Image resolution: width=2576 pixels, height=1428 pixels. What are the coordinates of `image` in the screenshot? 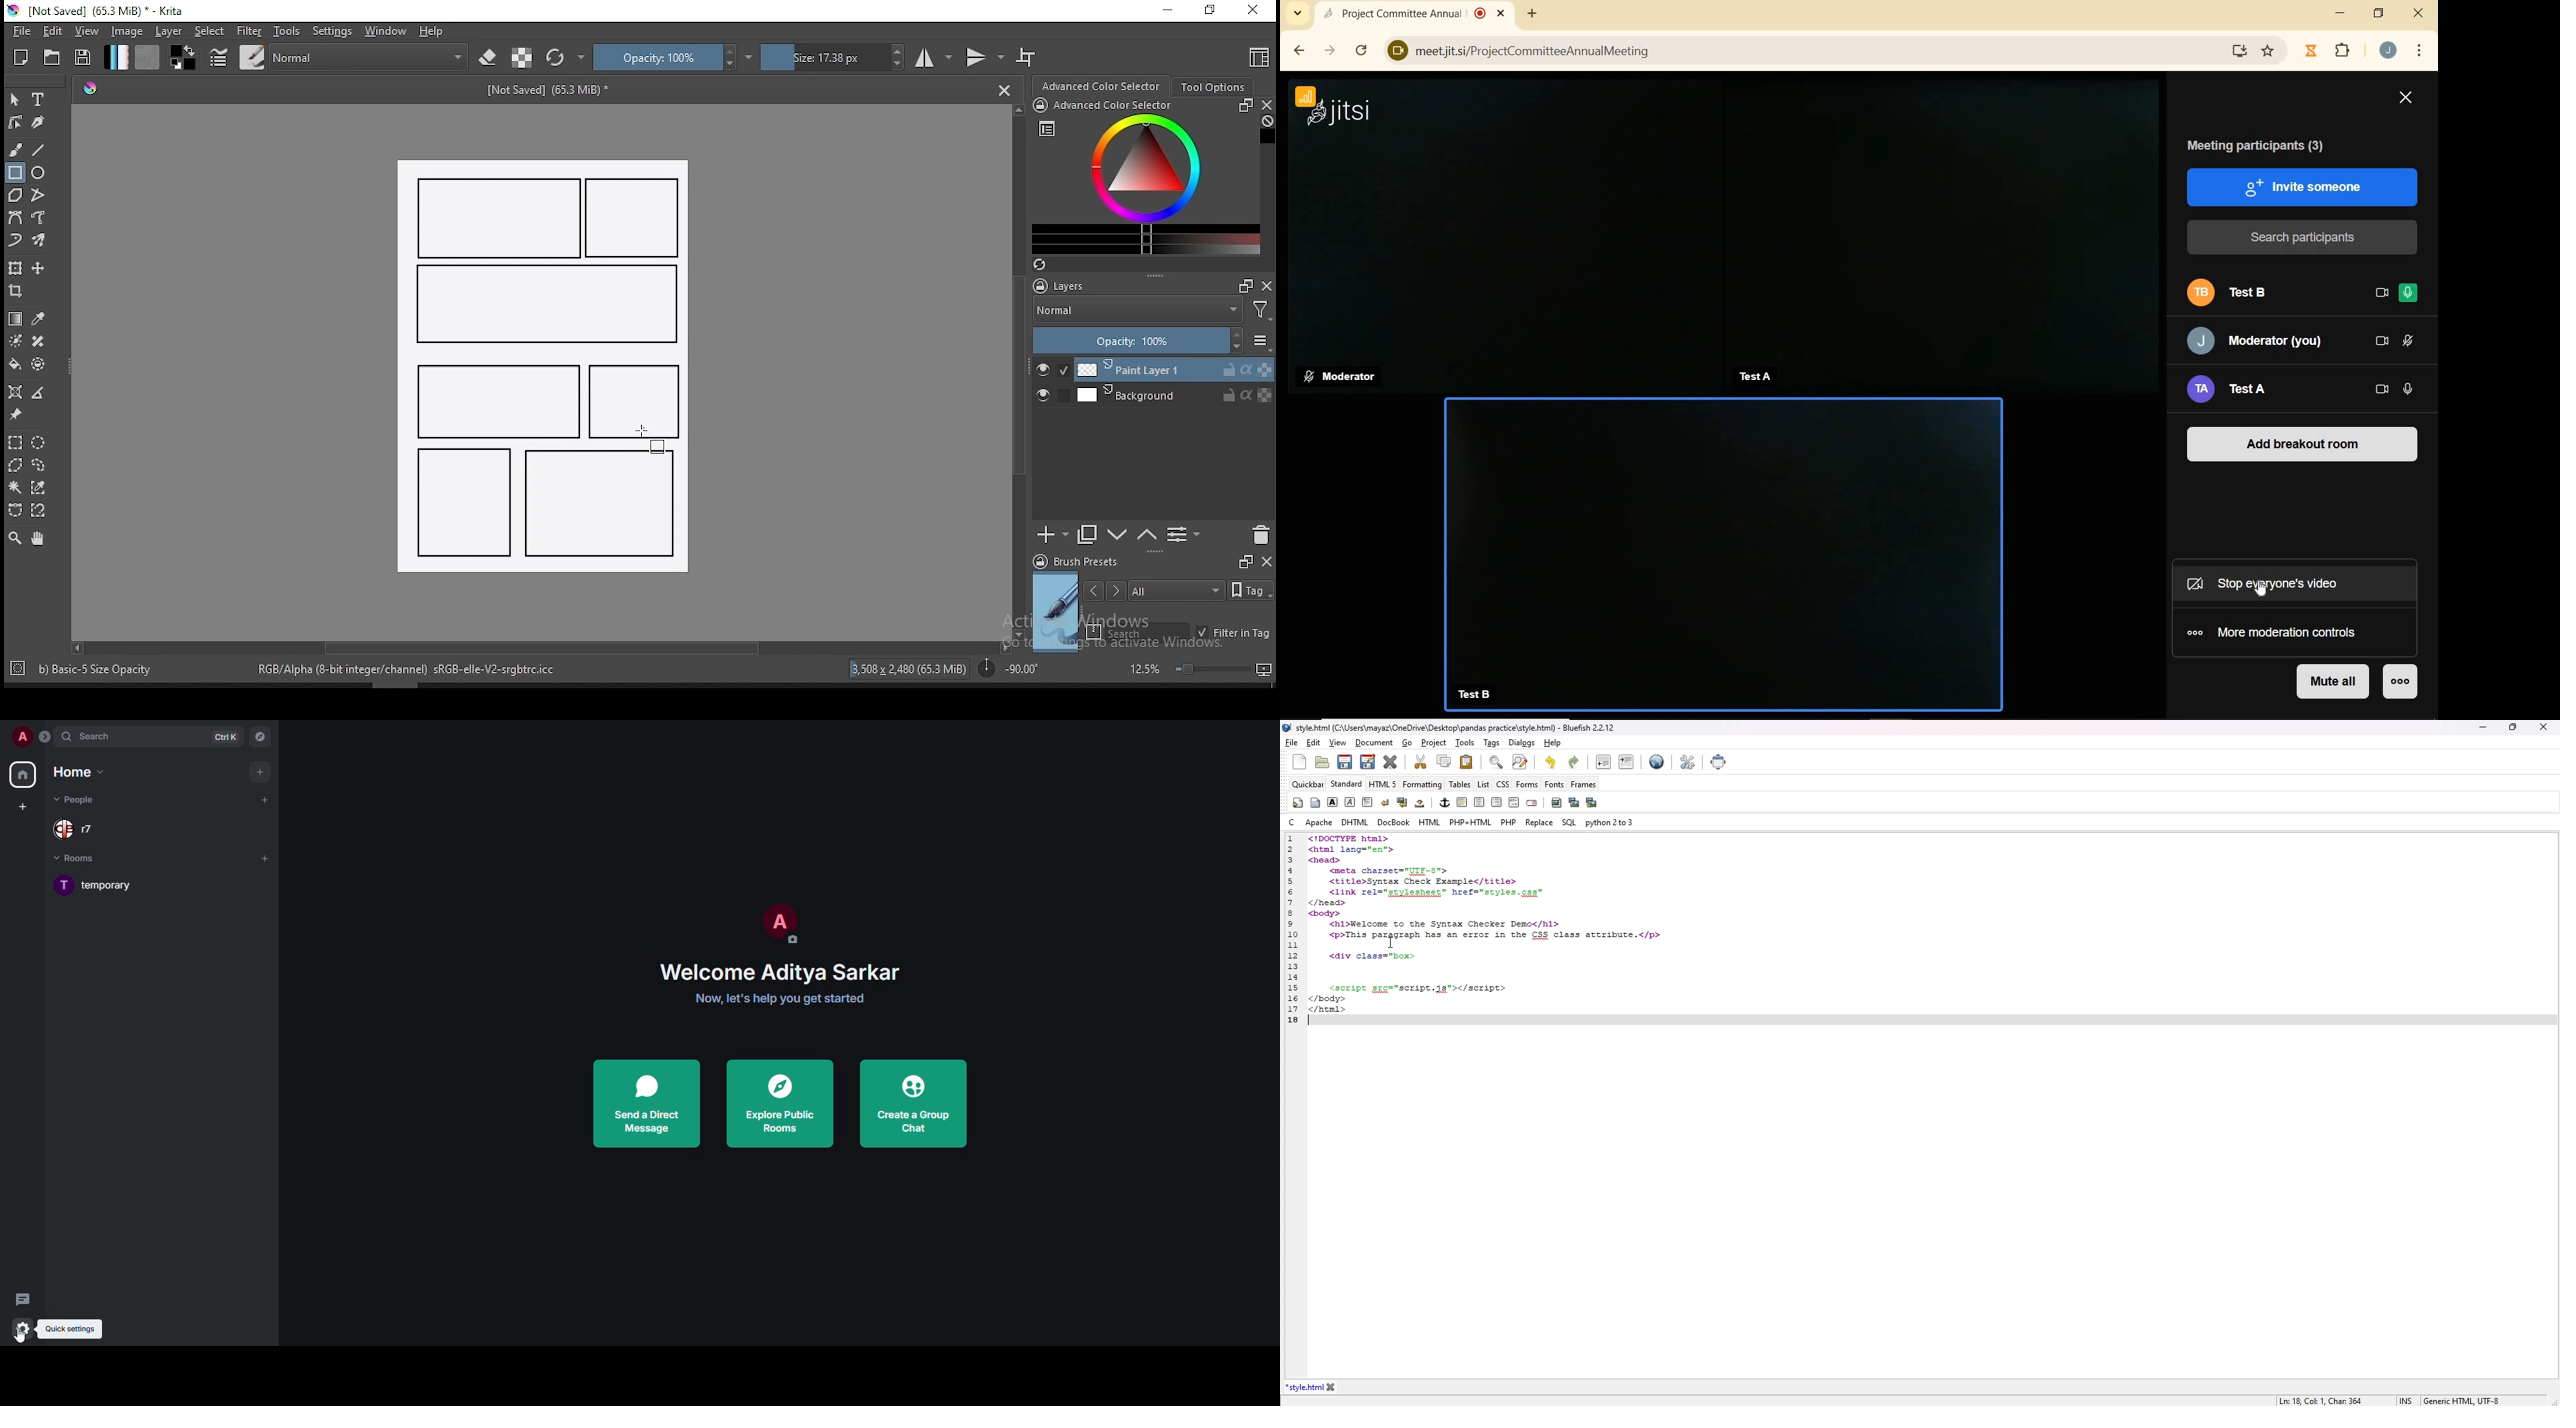 It's located at (126, 31).